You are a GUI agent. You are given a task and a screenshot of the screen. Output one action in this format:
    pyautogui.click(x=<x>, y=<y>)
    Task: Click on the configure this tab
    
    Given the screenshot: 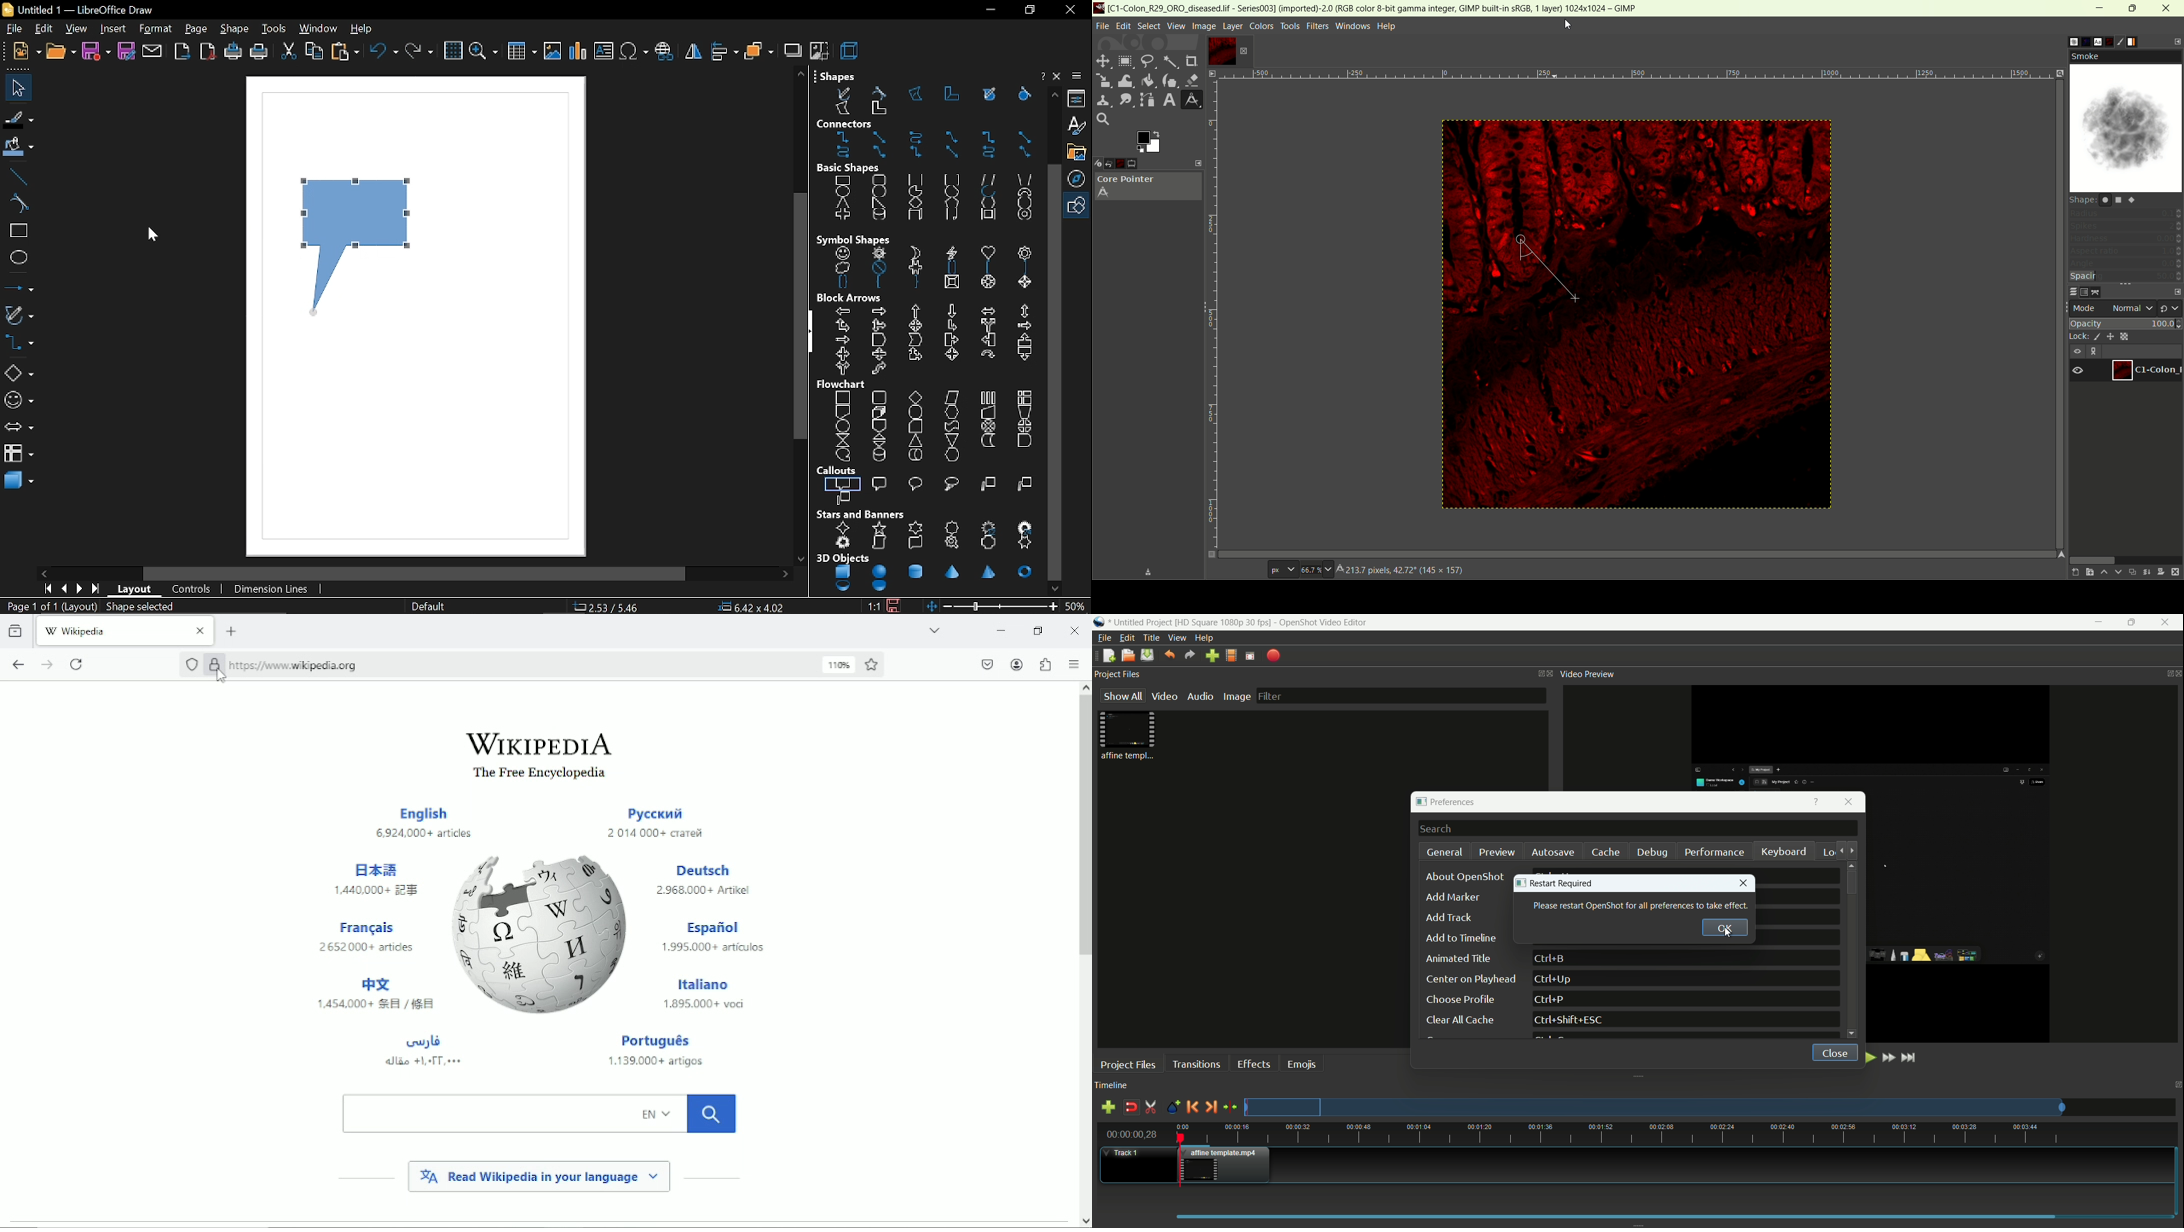 What is the action you would take?
    pyautogui.click(x=2177, y=292)
    